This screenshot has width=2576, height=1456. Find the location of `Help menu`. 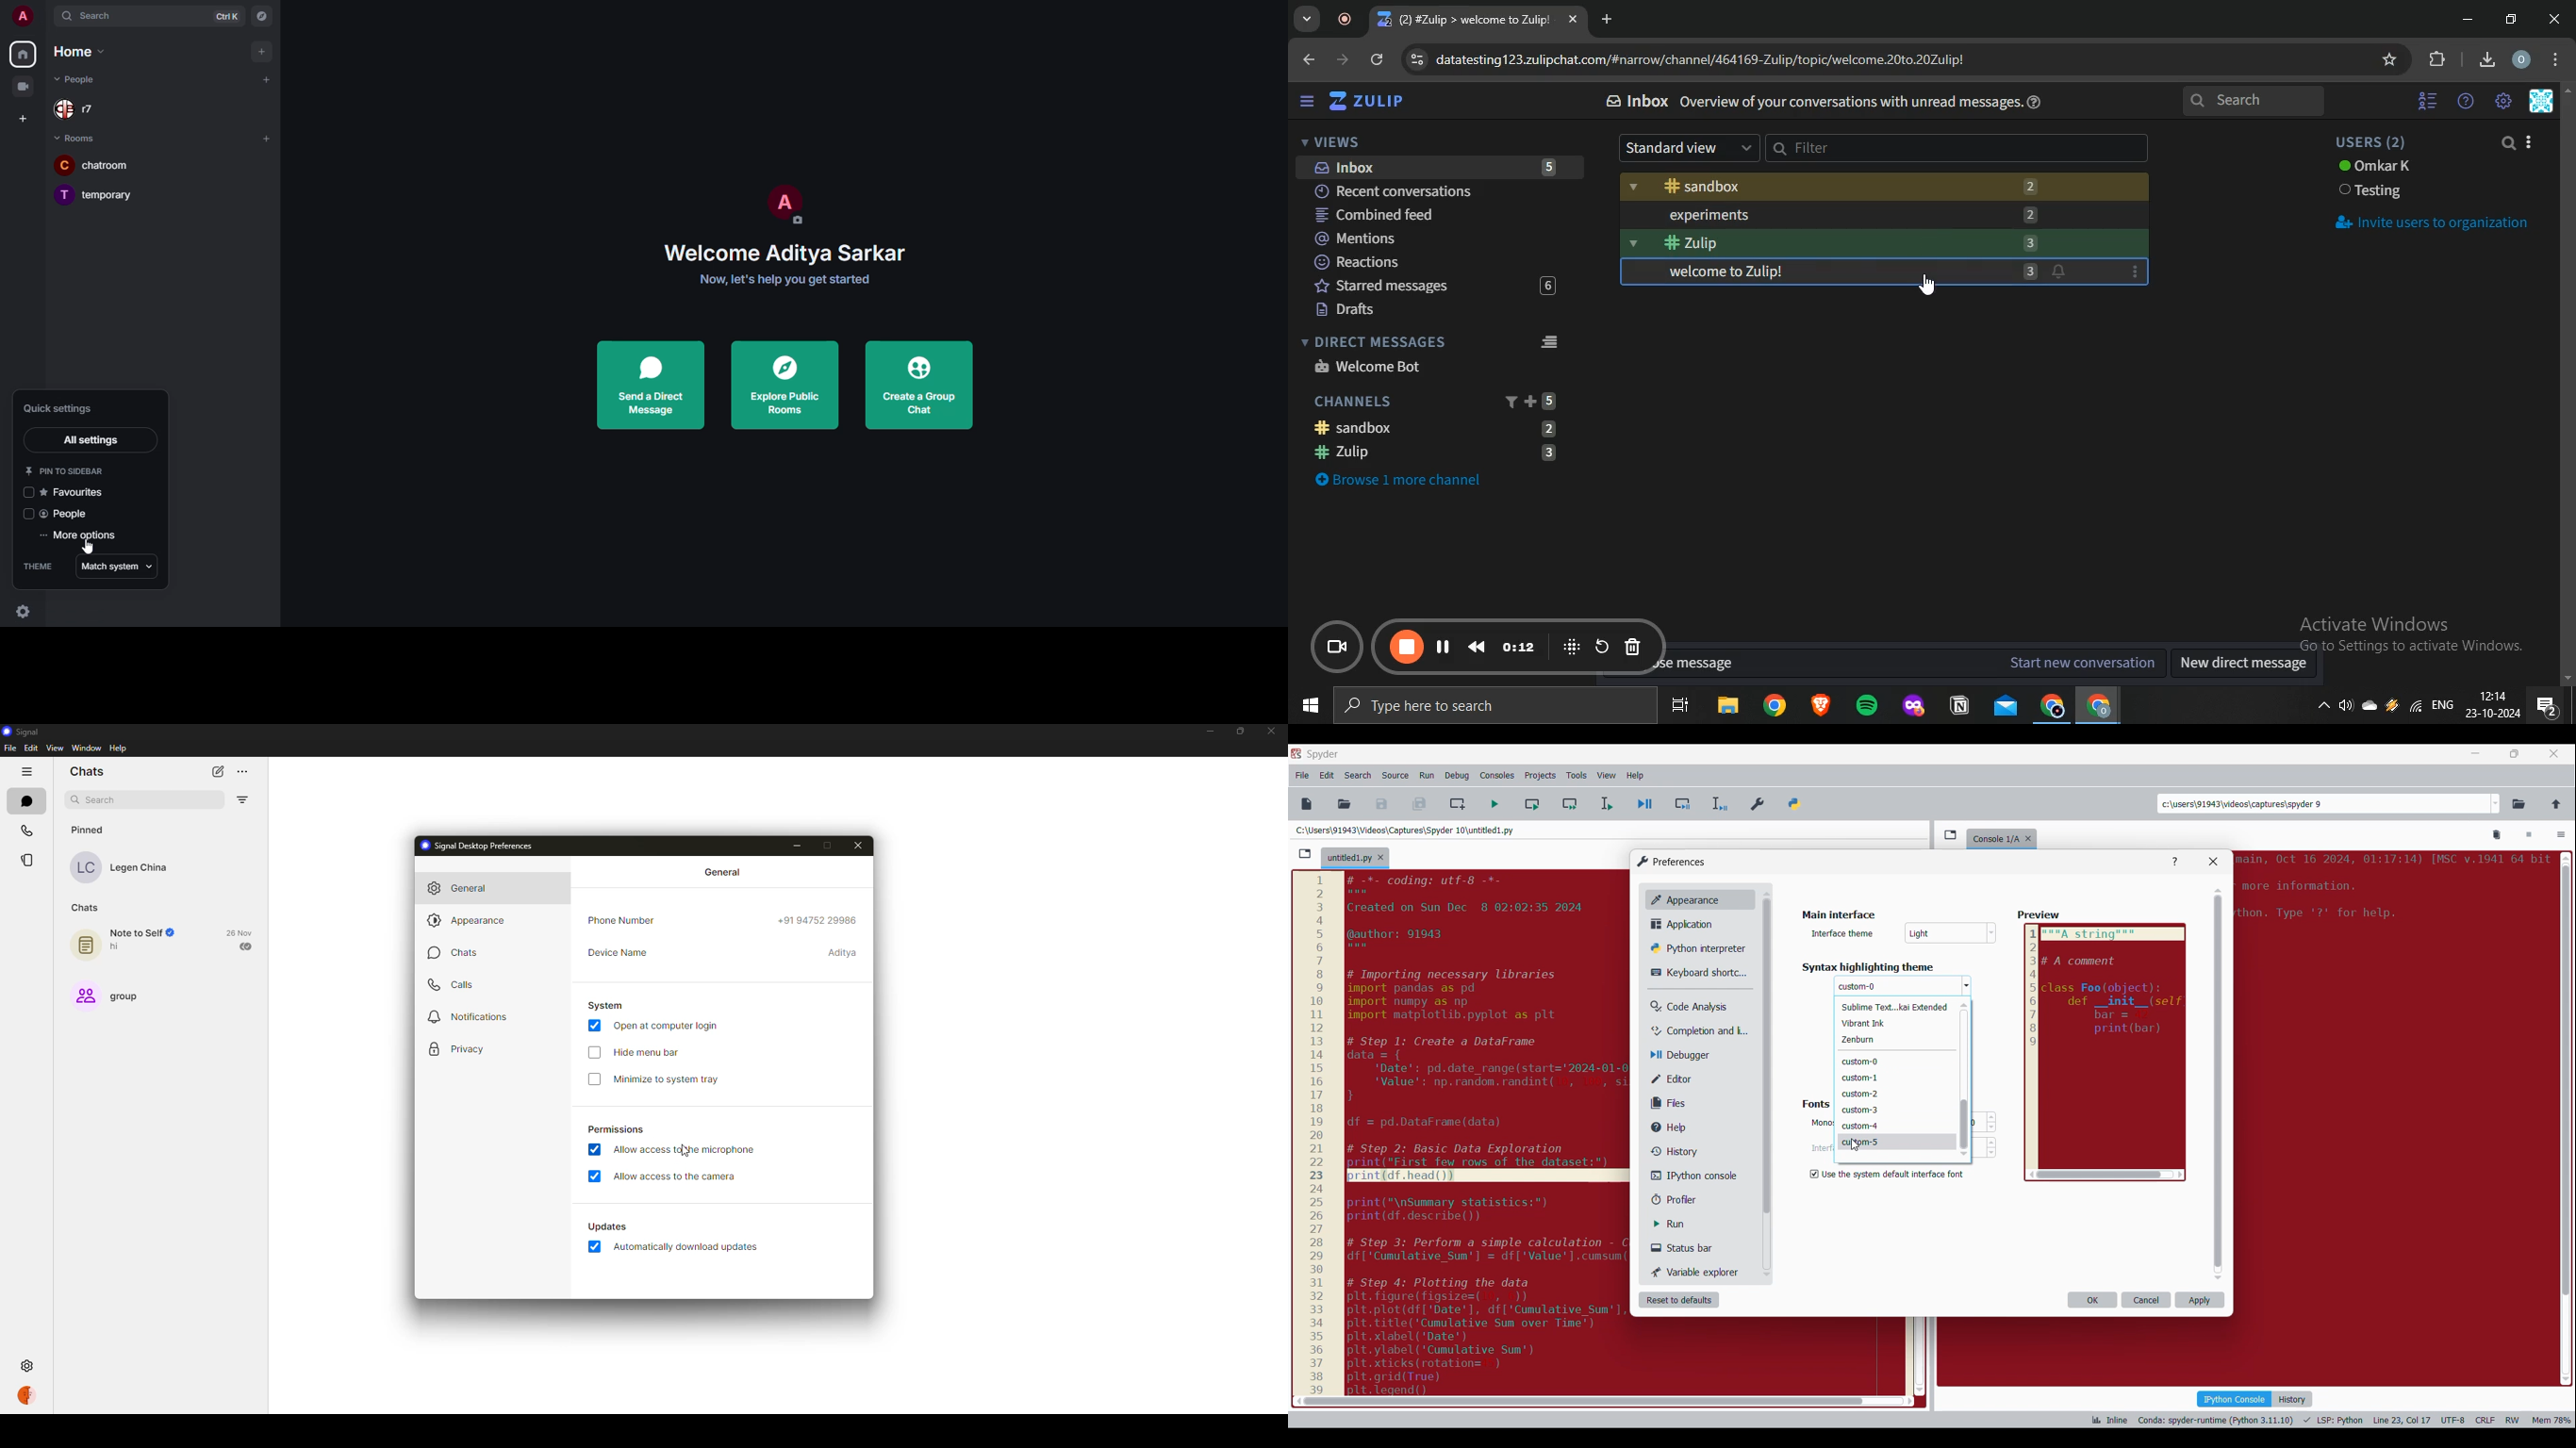

Help menu is located at coordinates (1635, 776).